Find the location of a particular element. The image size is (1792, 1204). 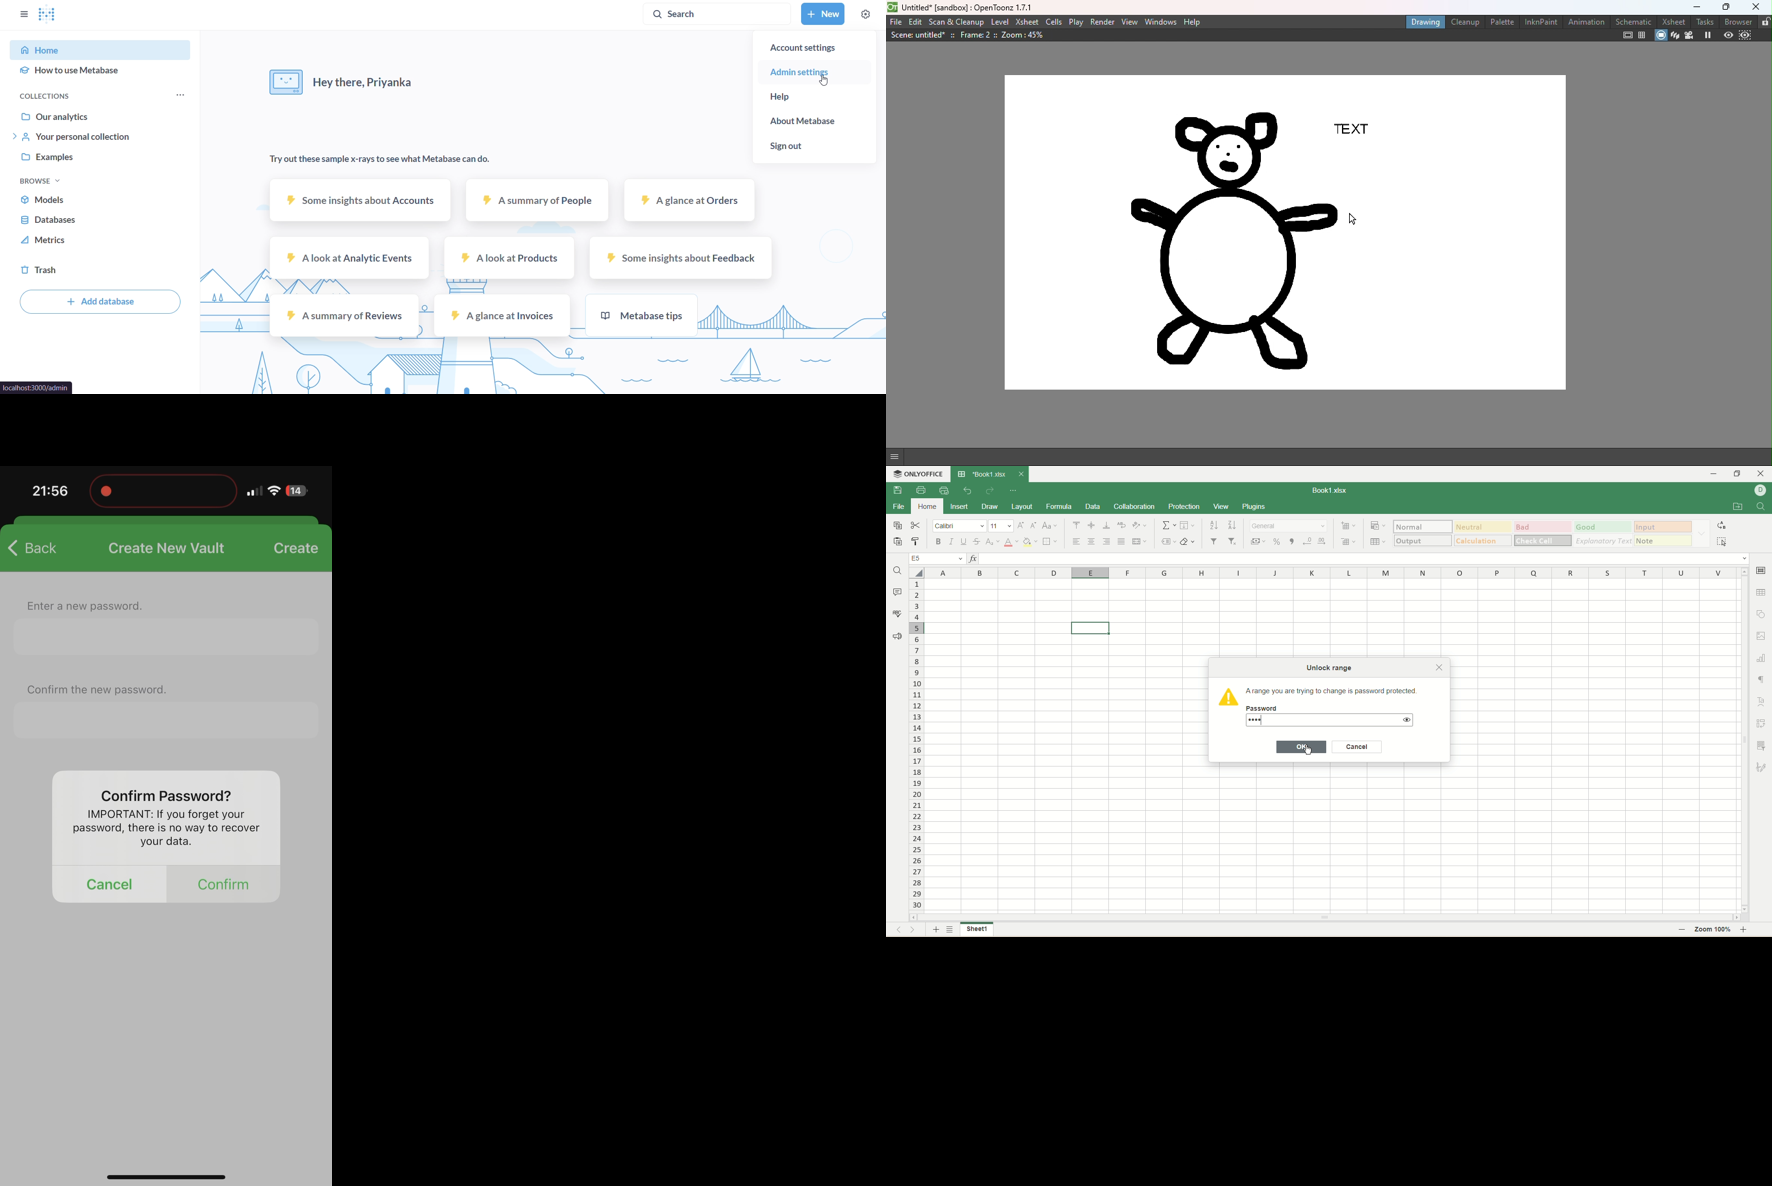

align right is located at coordinates (1108, 541).